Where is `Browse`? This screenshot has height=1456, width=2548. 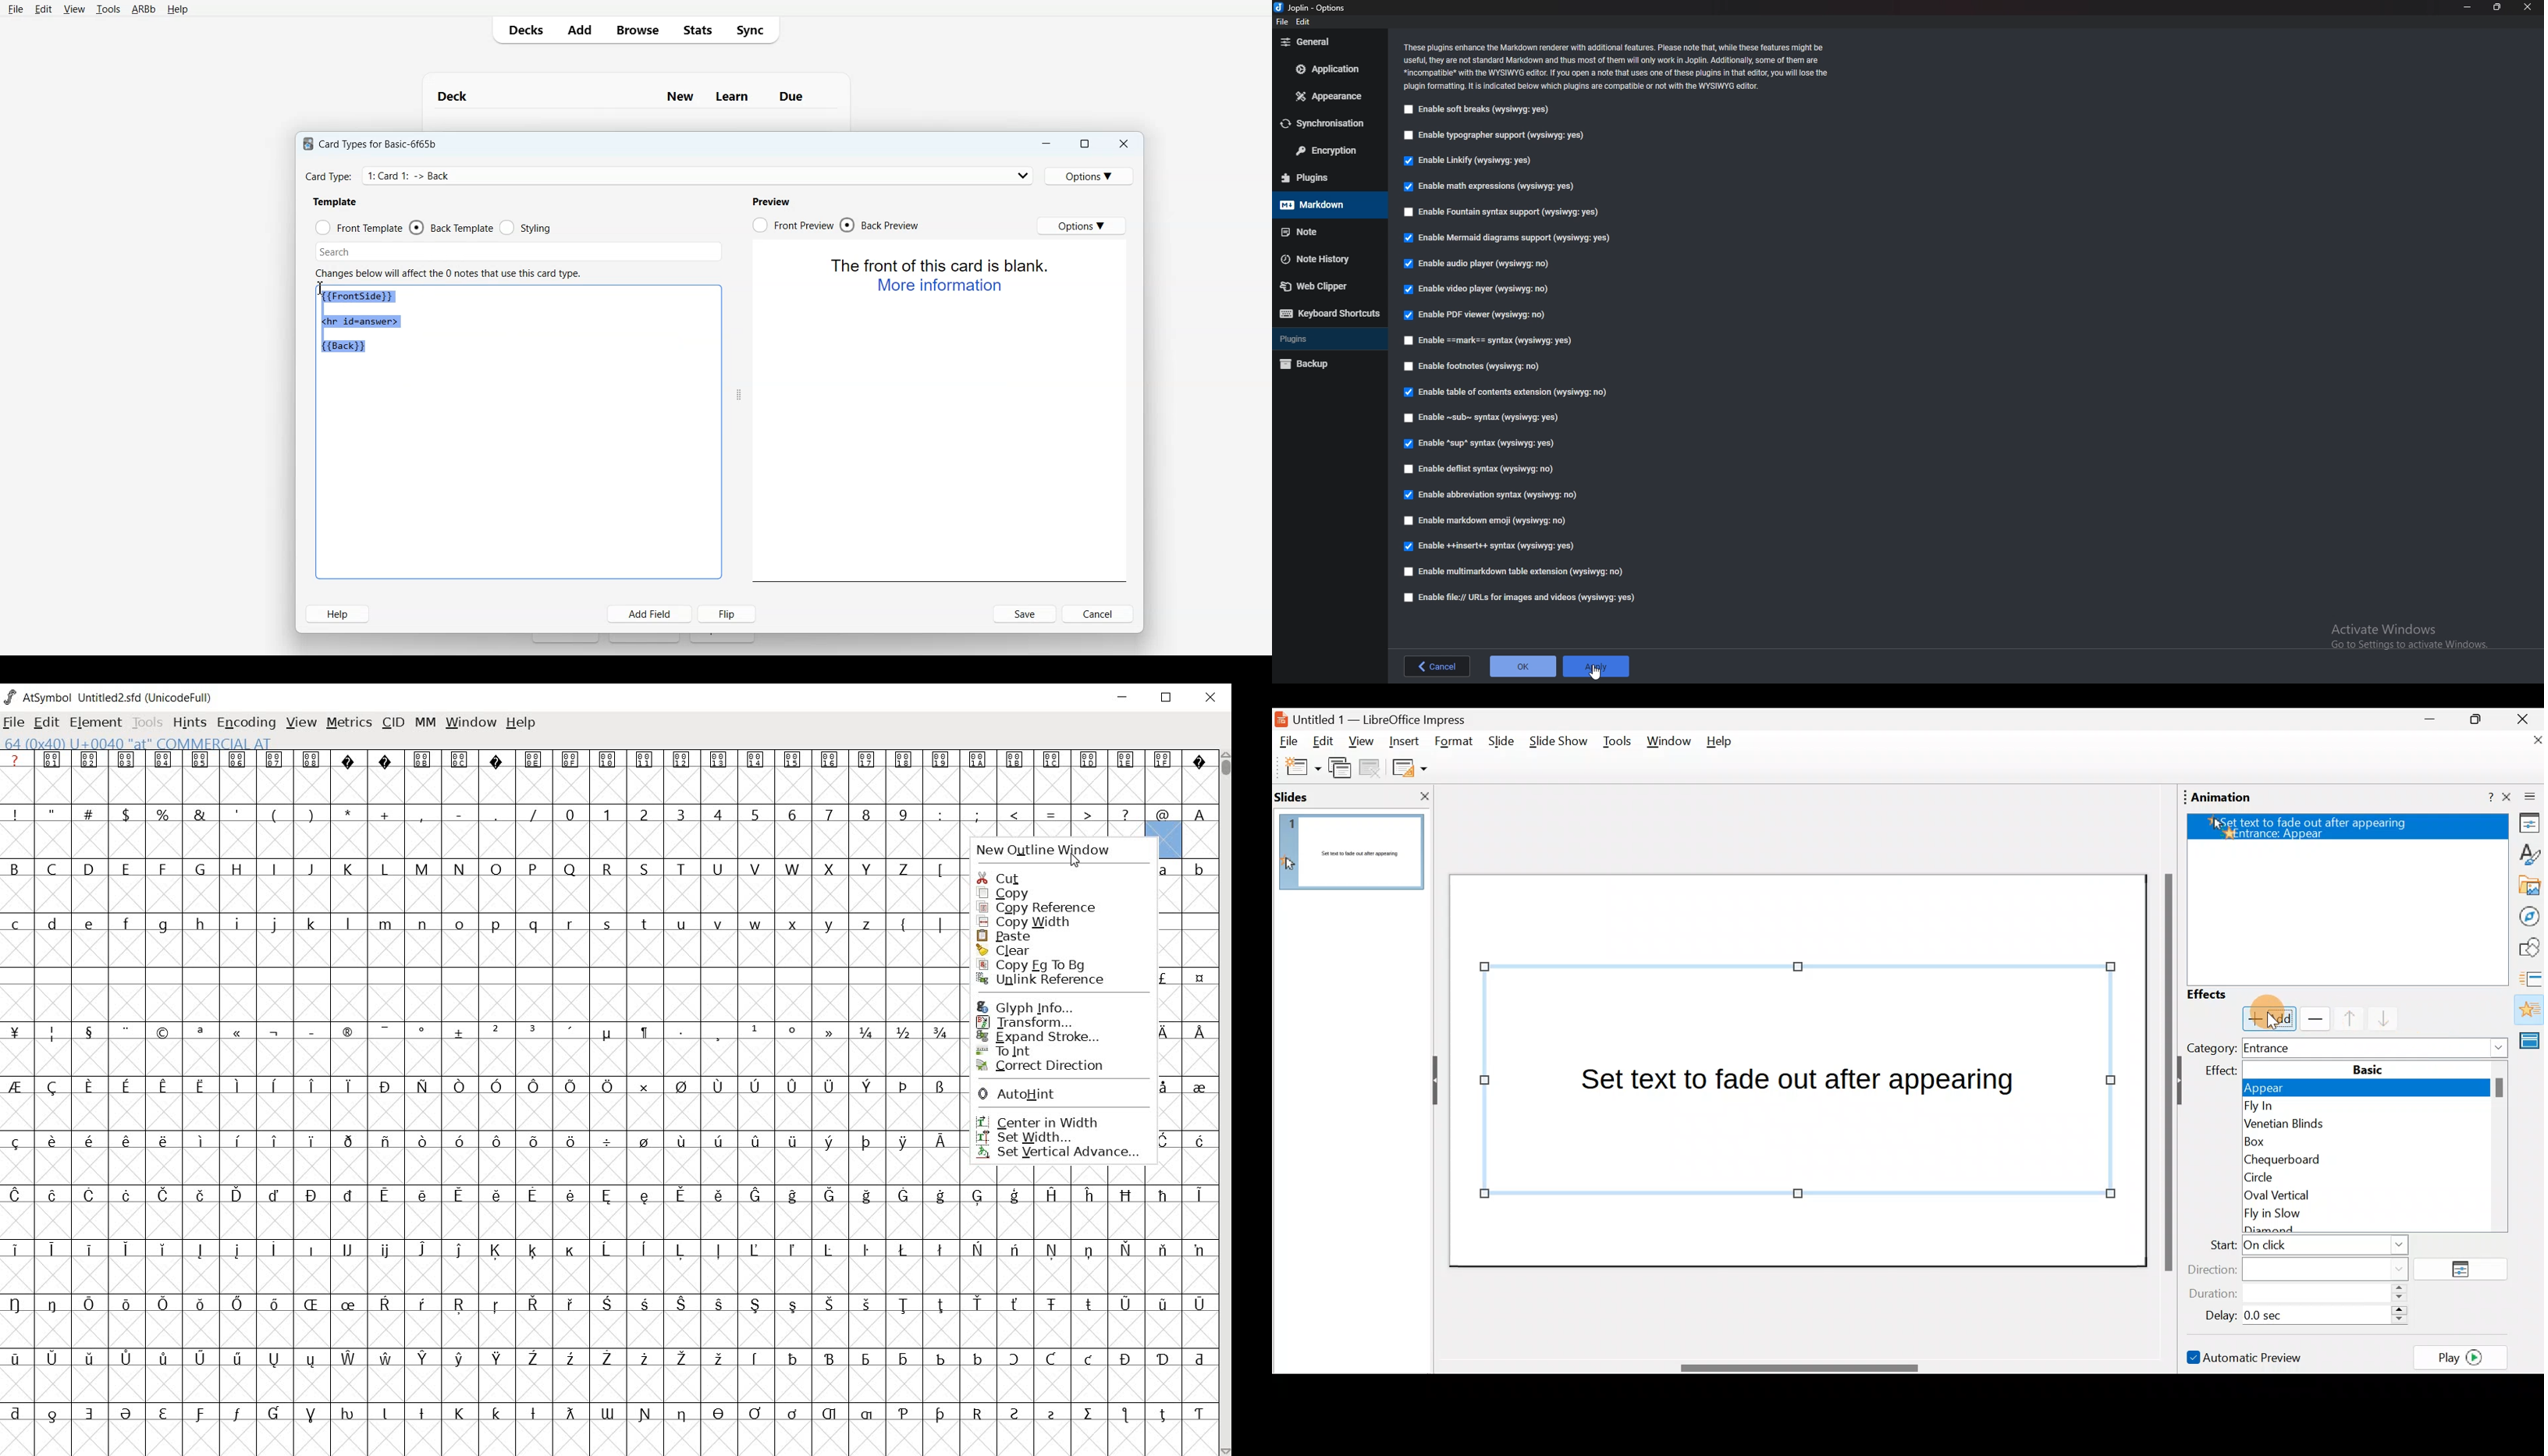
Browse is located at coordinates (636, 30).